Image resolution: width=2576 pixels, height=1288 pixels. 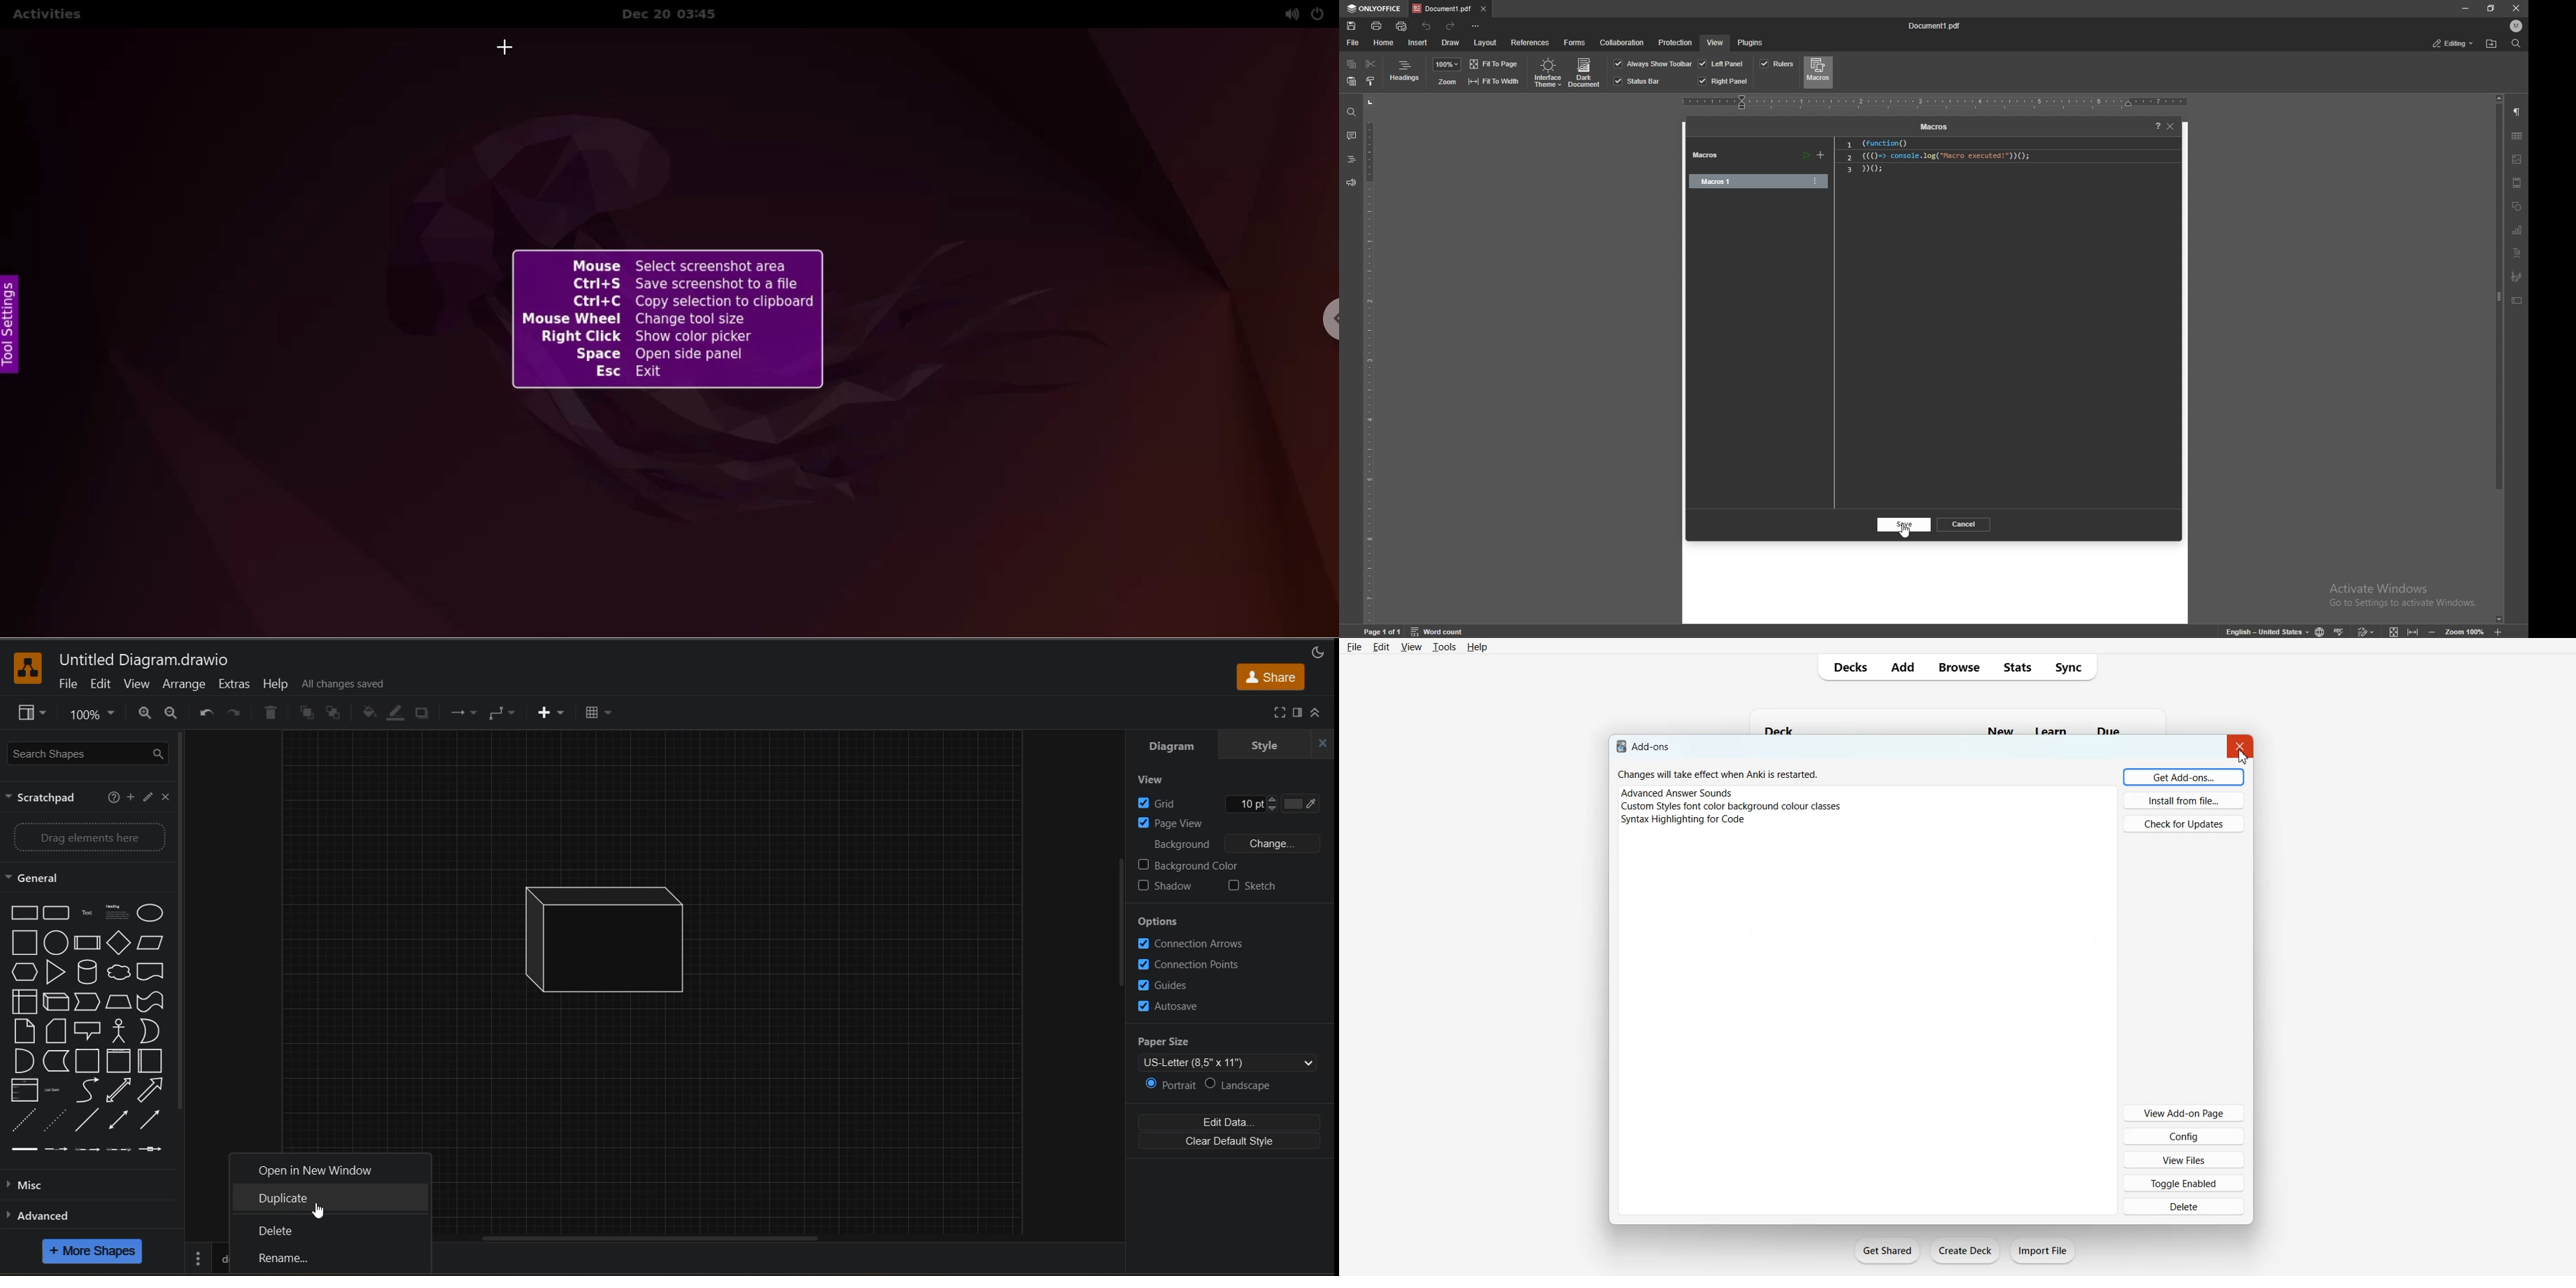 I want to click on file name, so click(x=1937, y=27).